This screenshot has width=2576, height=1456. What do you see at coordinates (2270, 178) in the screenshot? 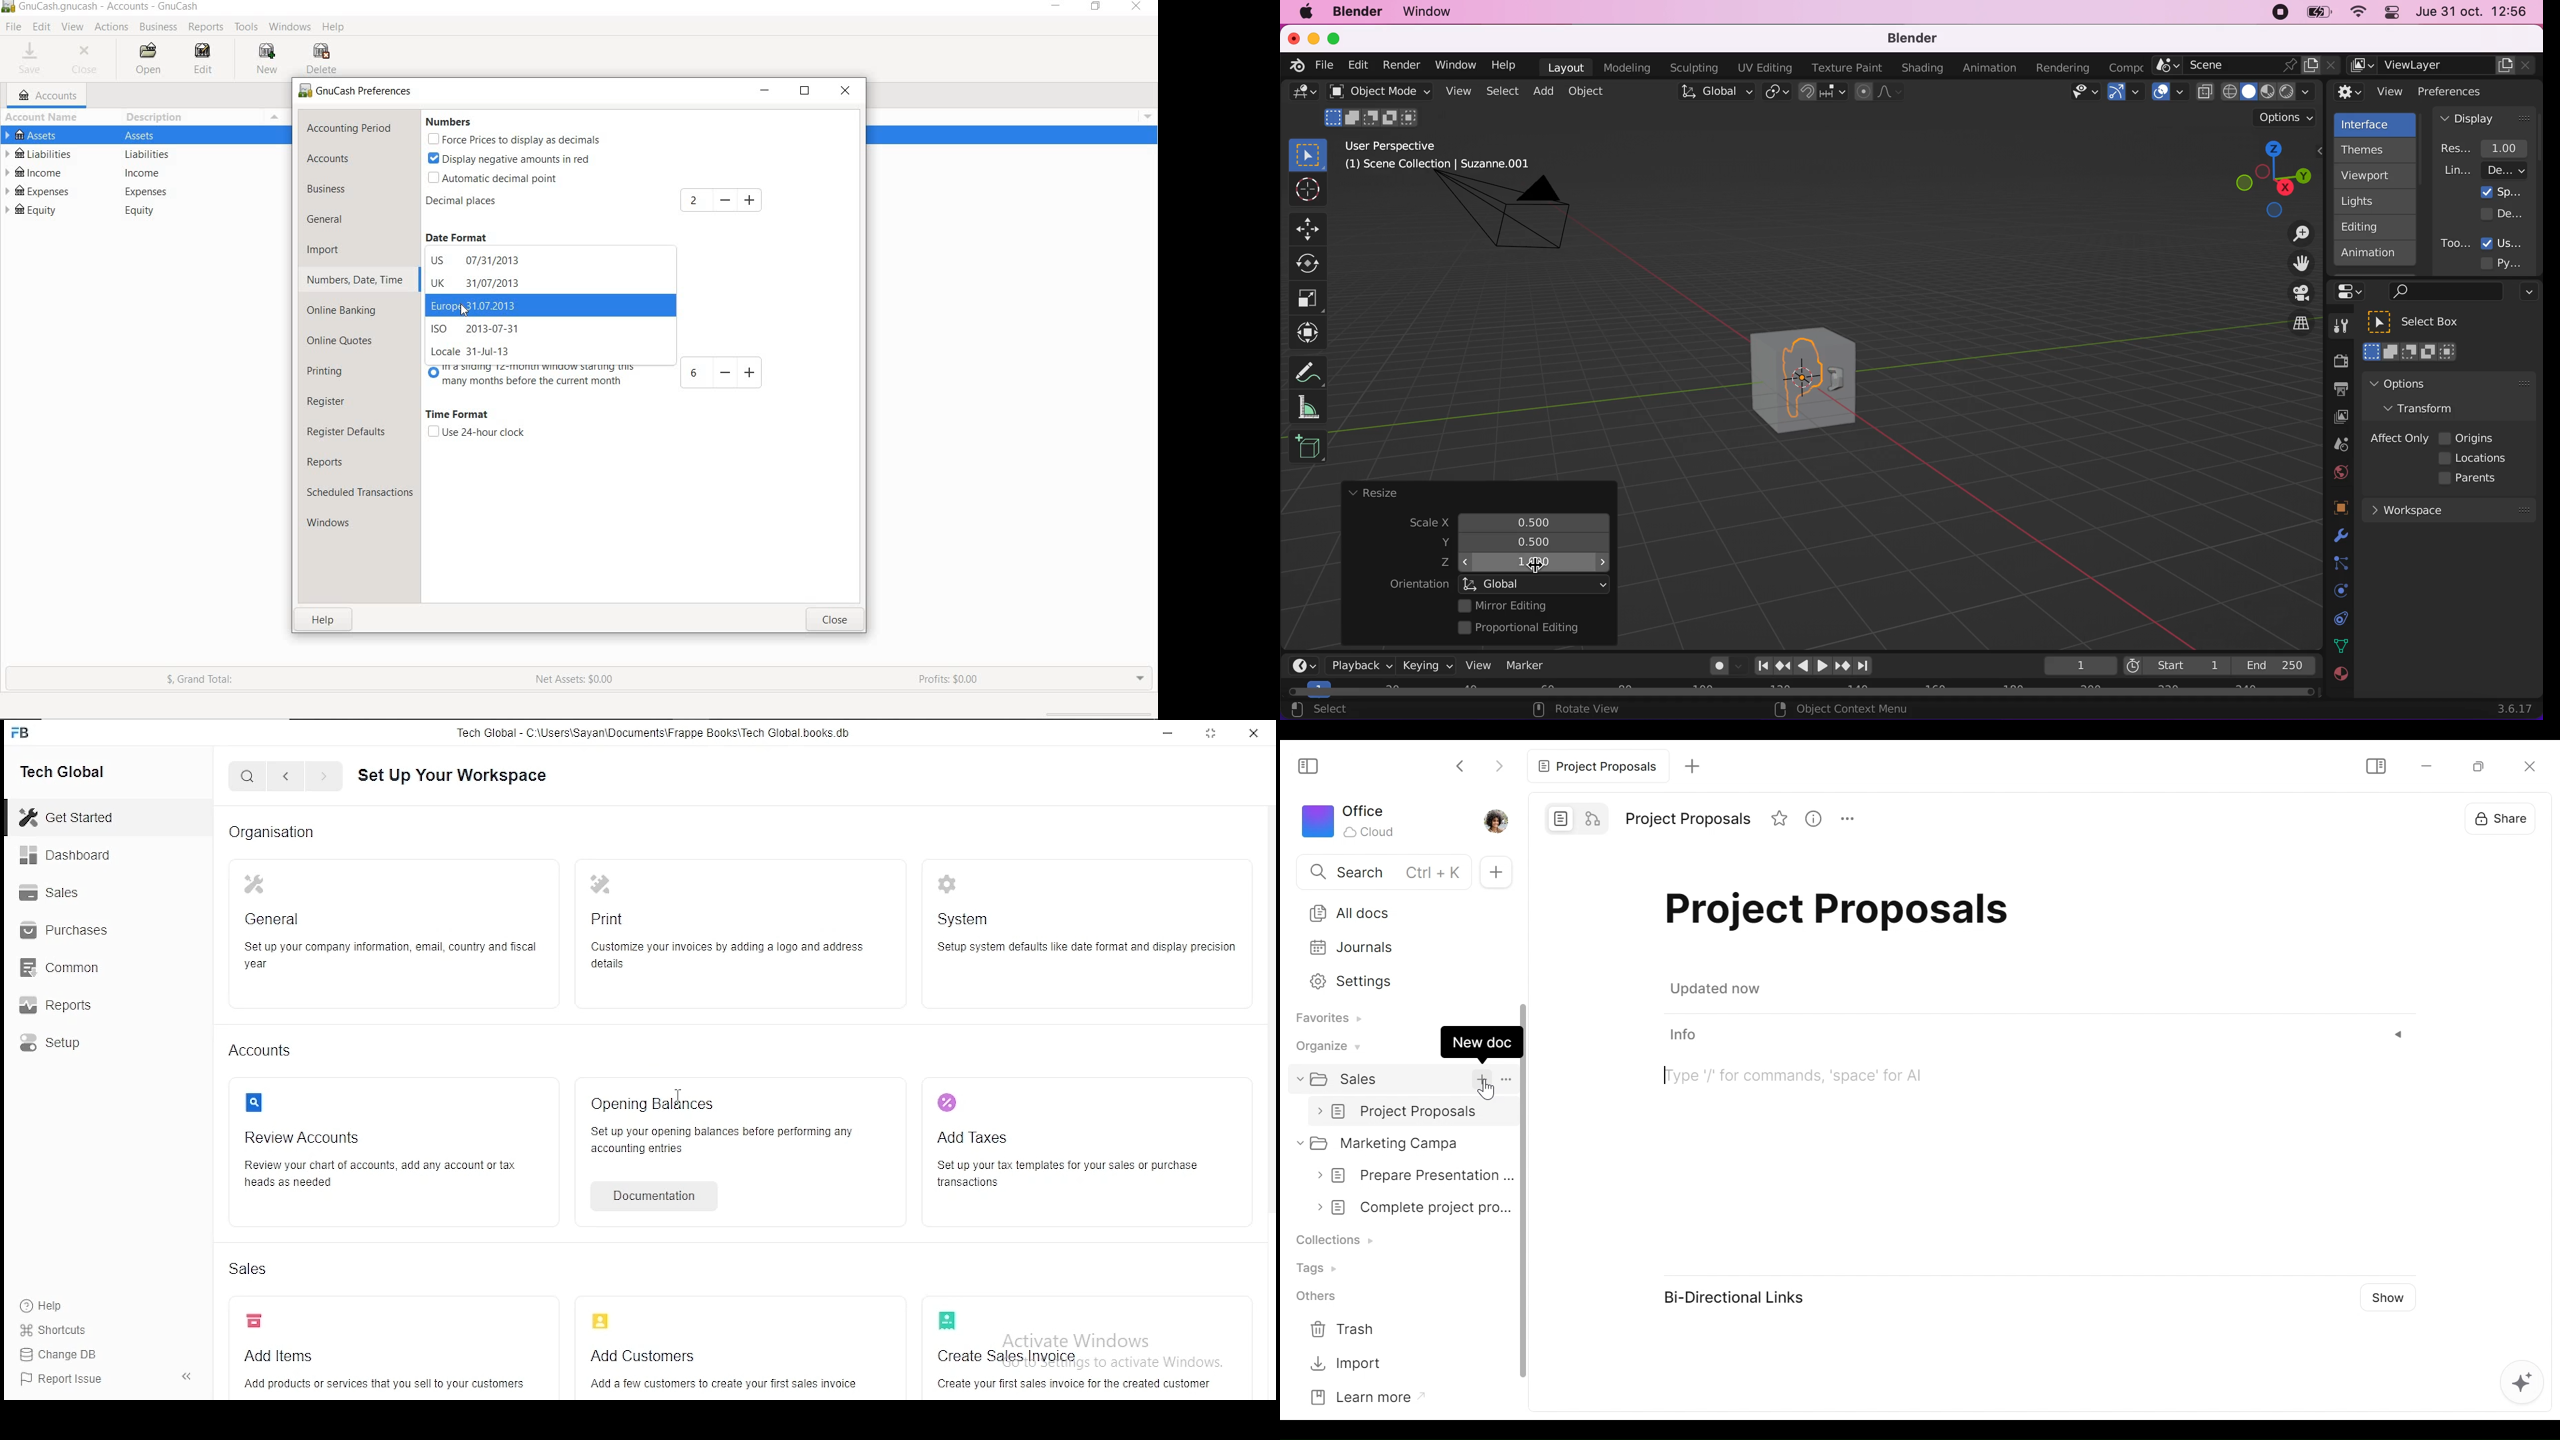
I see `click, shortcut, drag` at bounding box center [2270, 178].